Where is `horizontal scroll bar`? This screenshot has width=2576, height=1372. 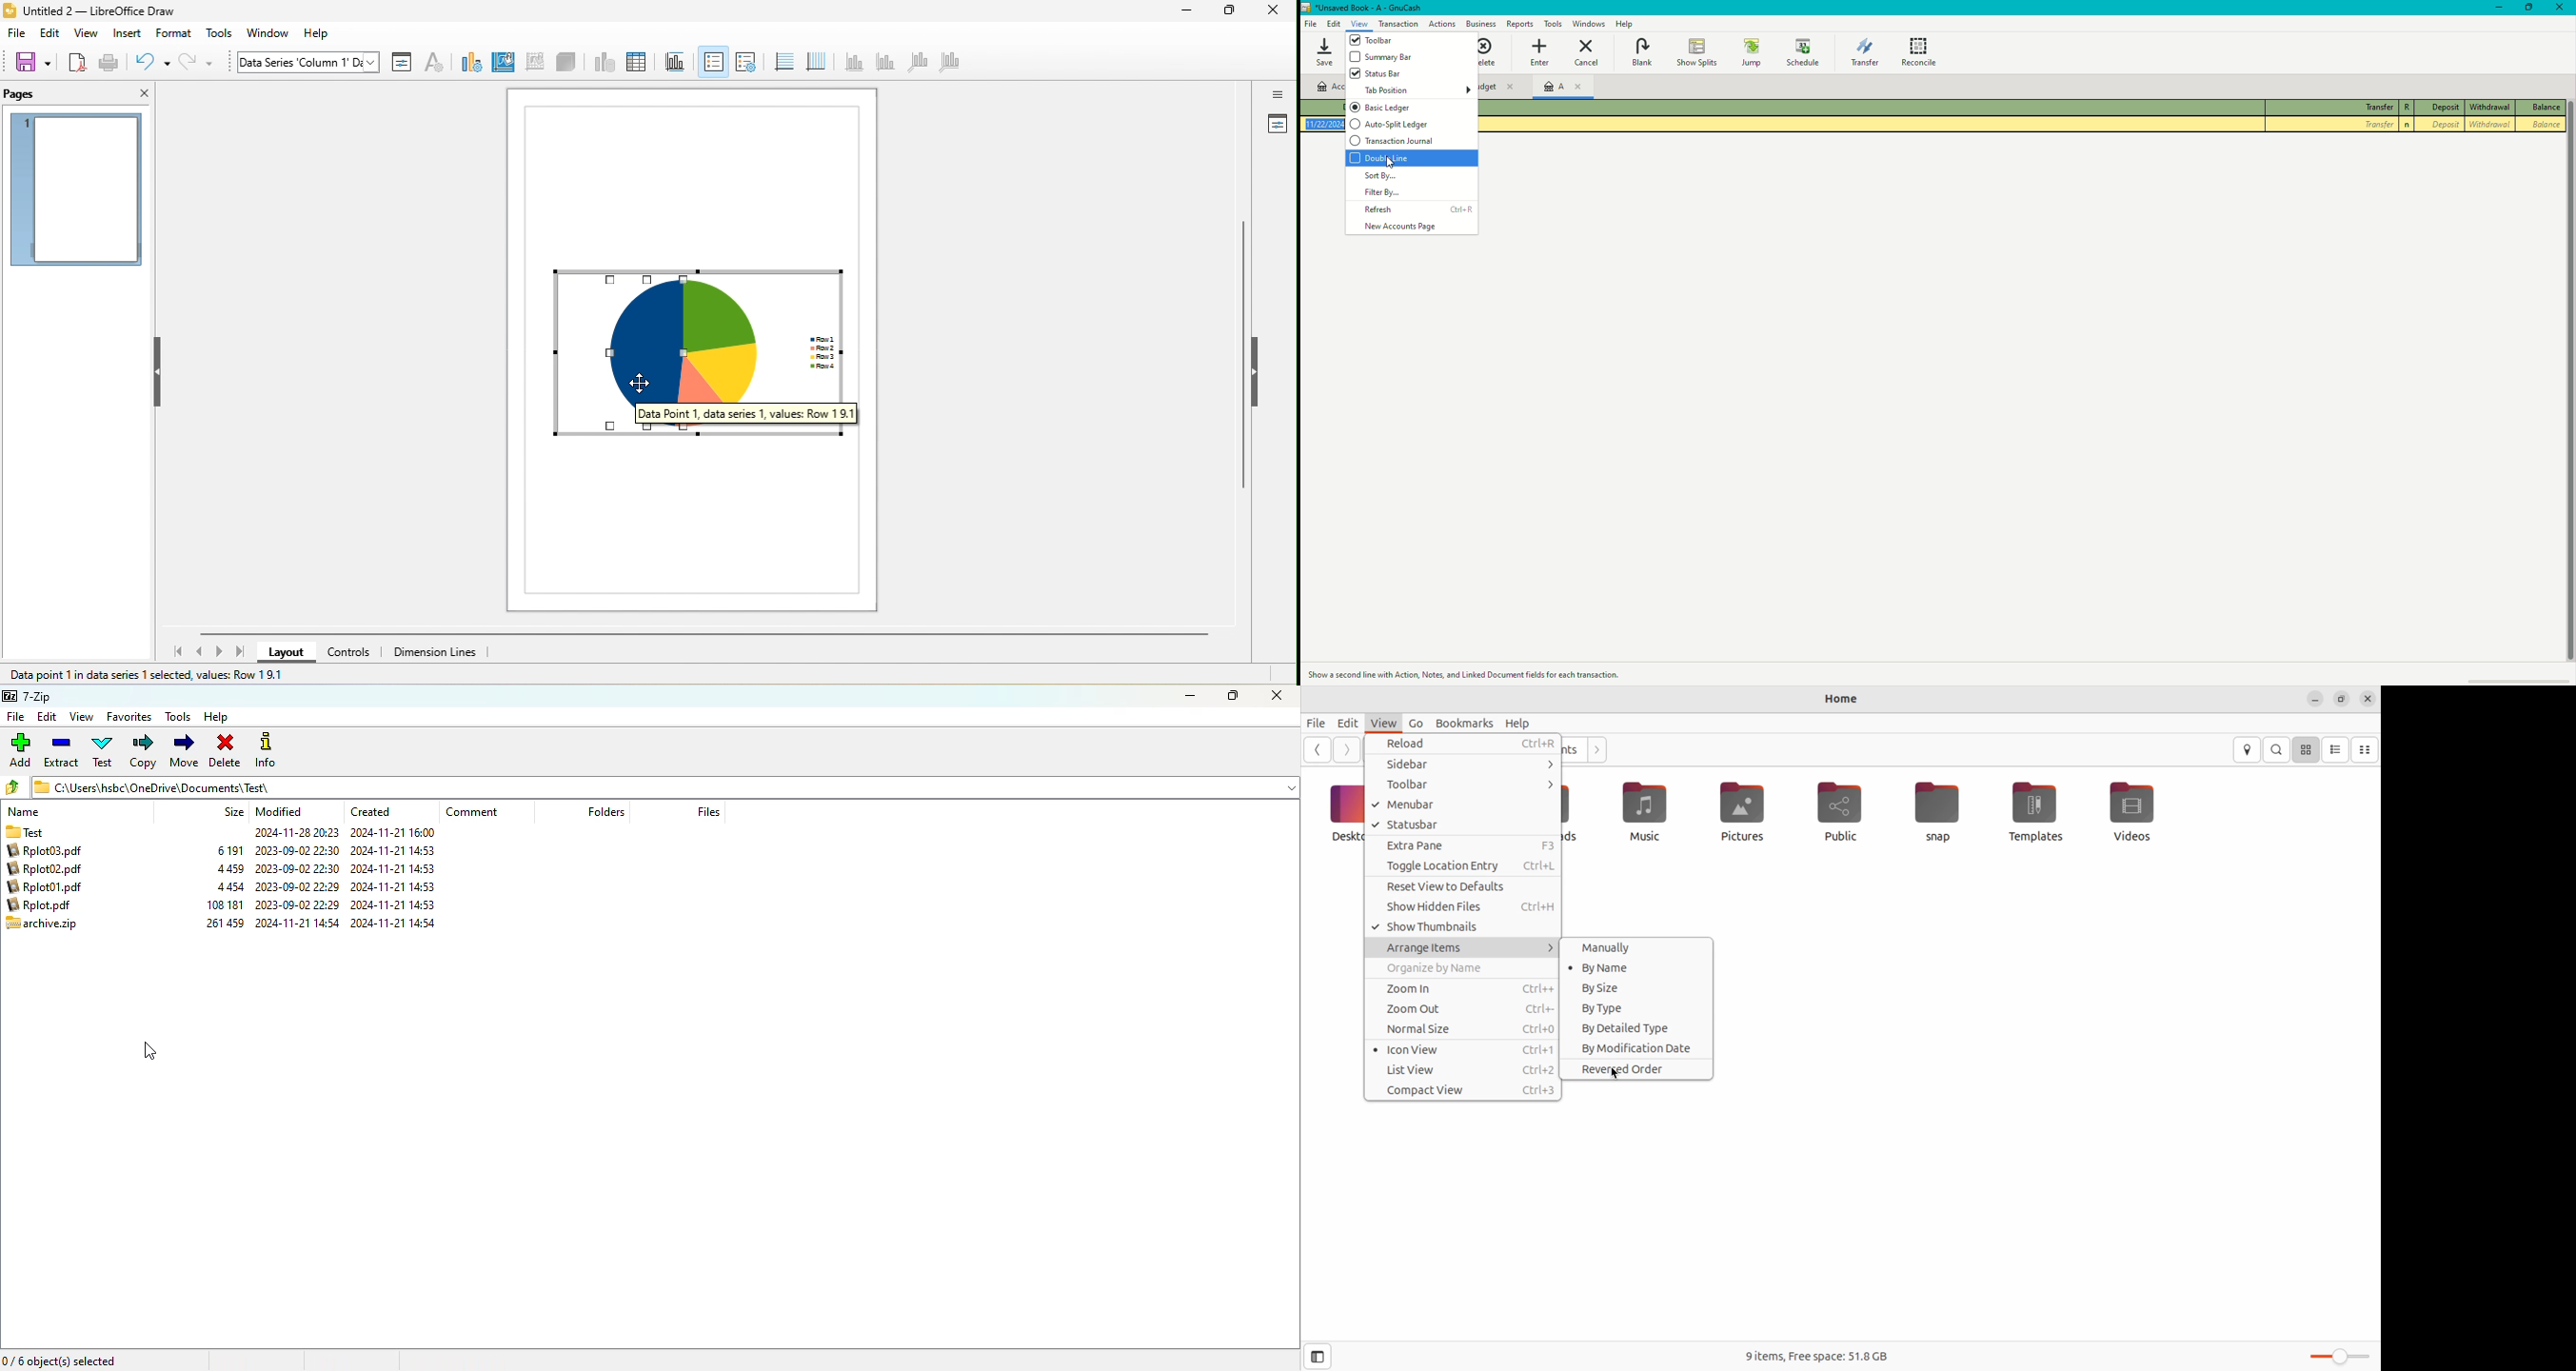
horizontal scroll bar is located at coordinates (702, 634).